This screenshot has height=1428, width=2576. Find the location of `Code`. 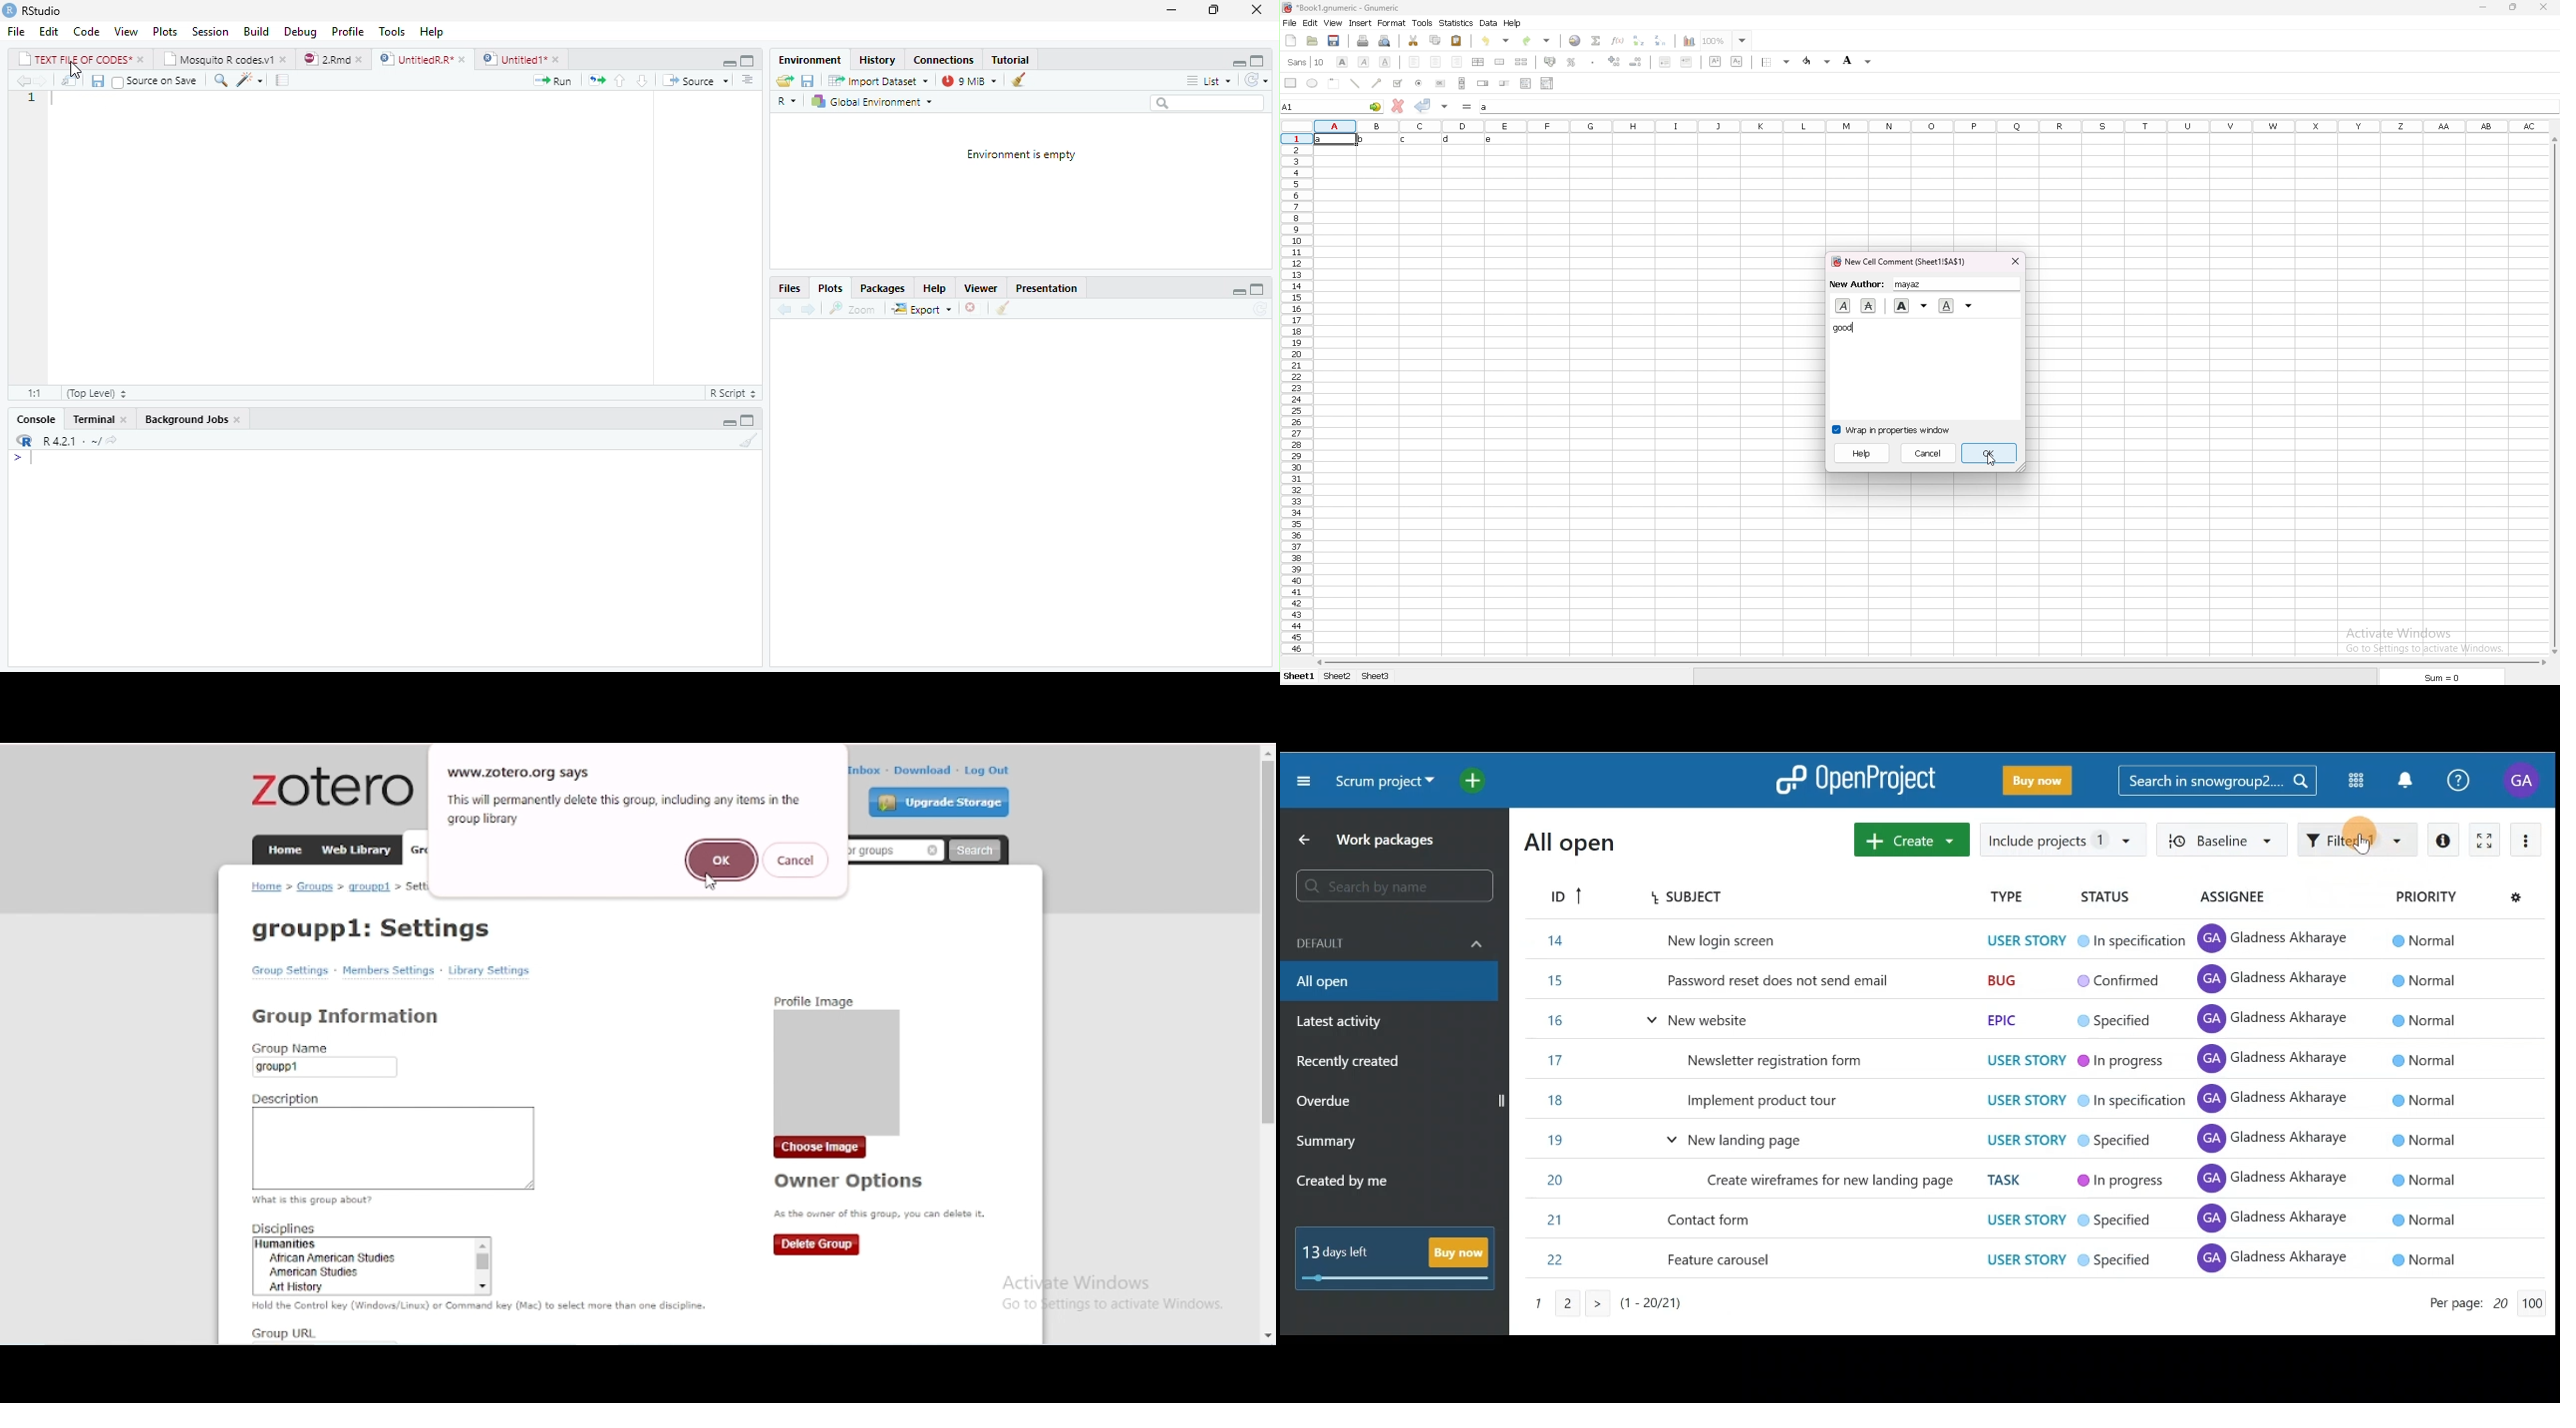

Code is located at coordinates (86, 33).